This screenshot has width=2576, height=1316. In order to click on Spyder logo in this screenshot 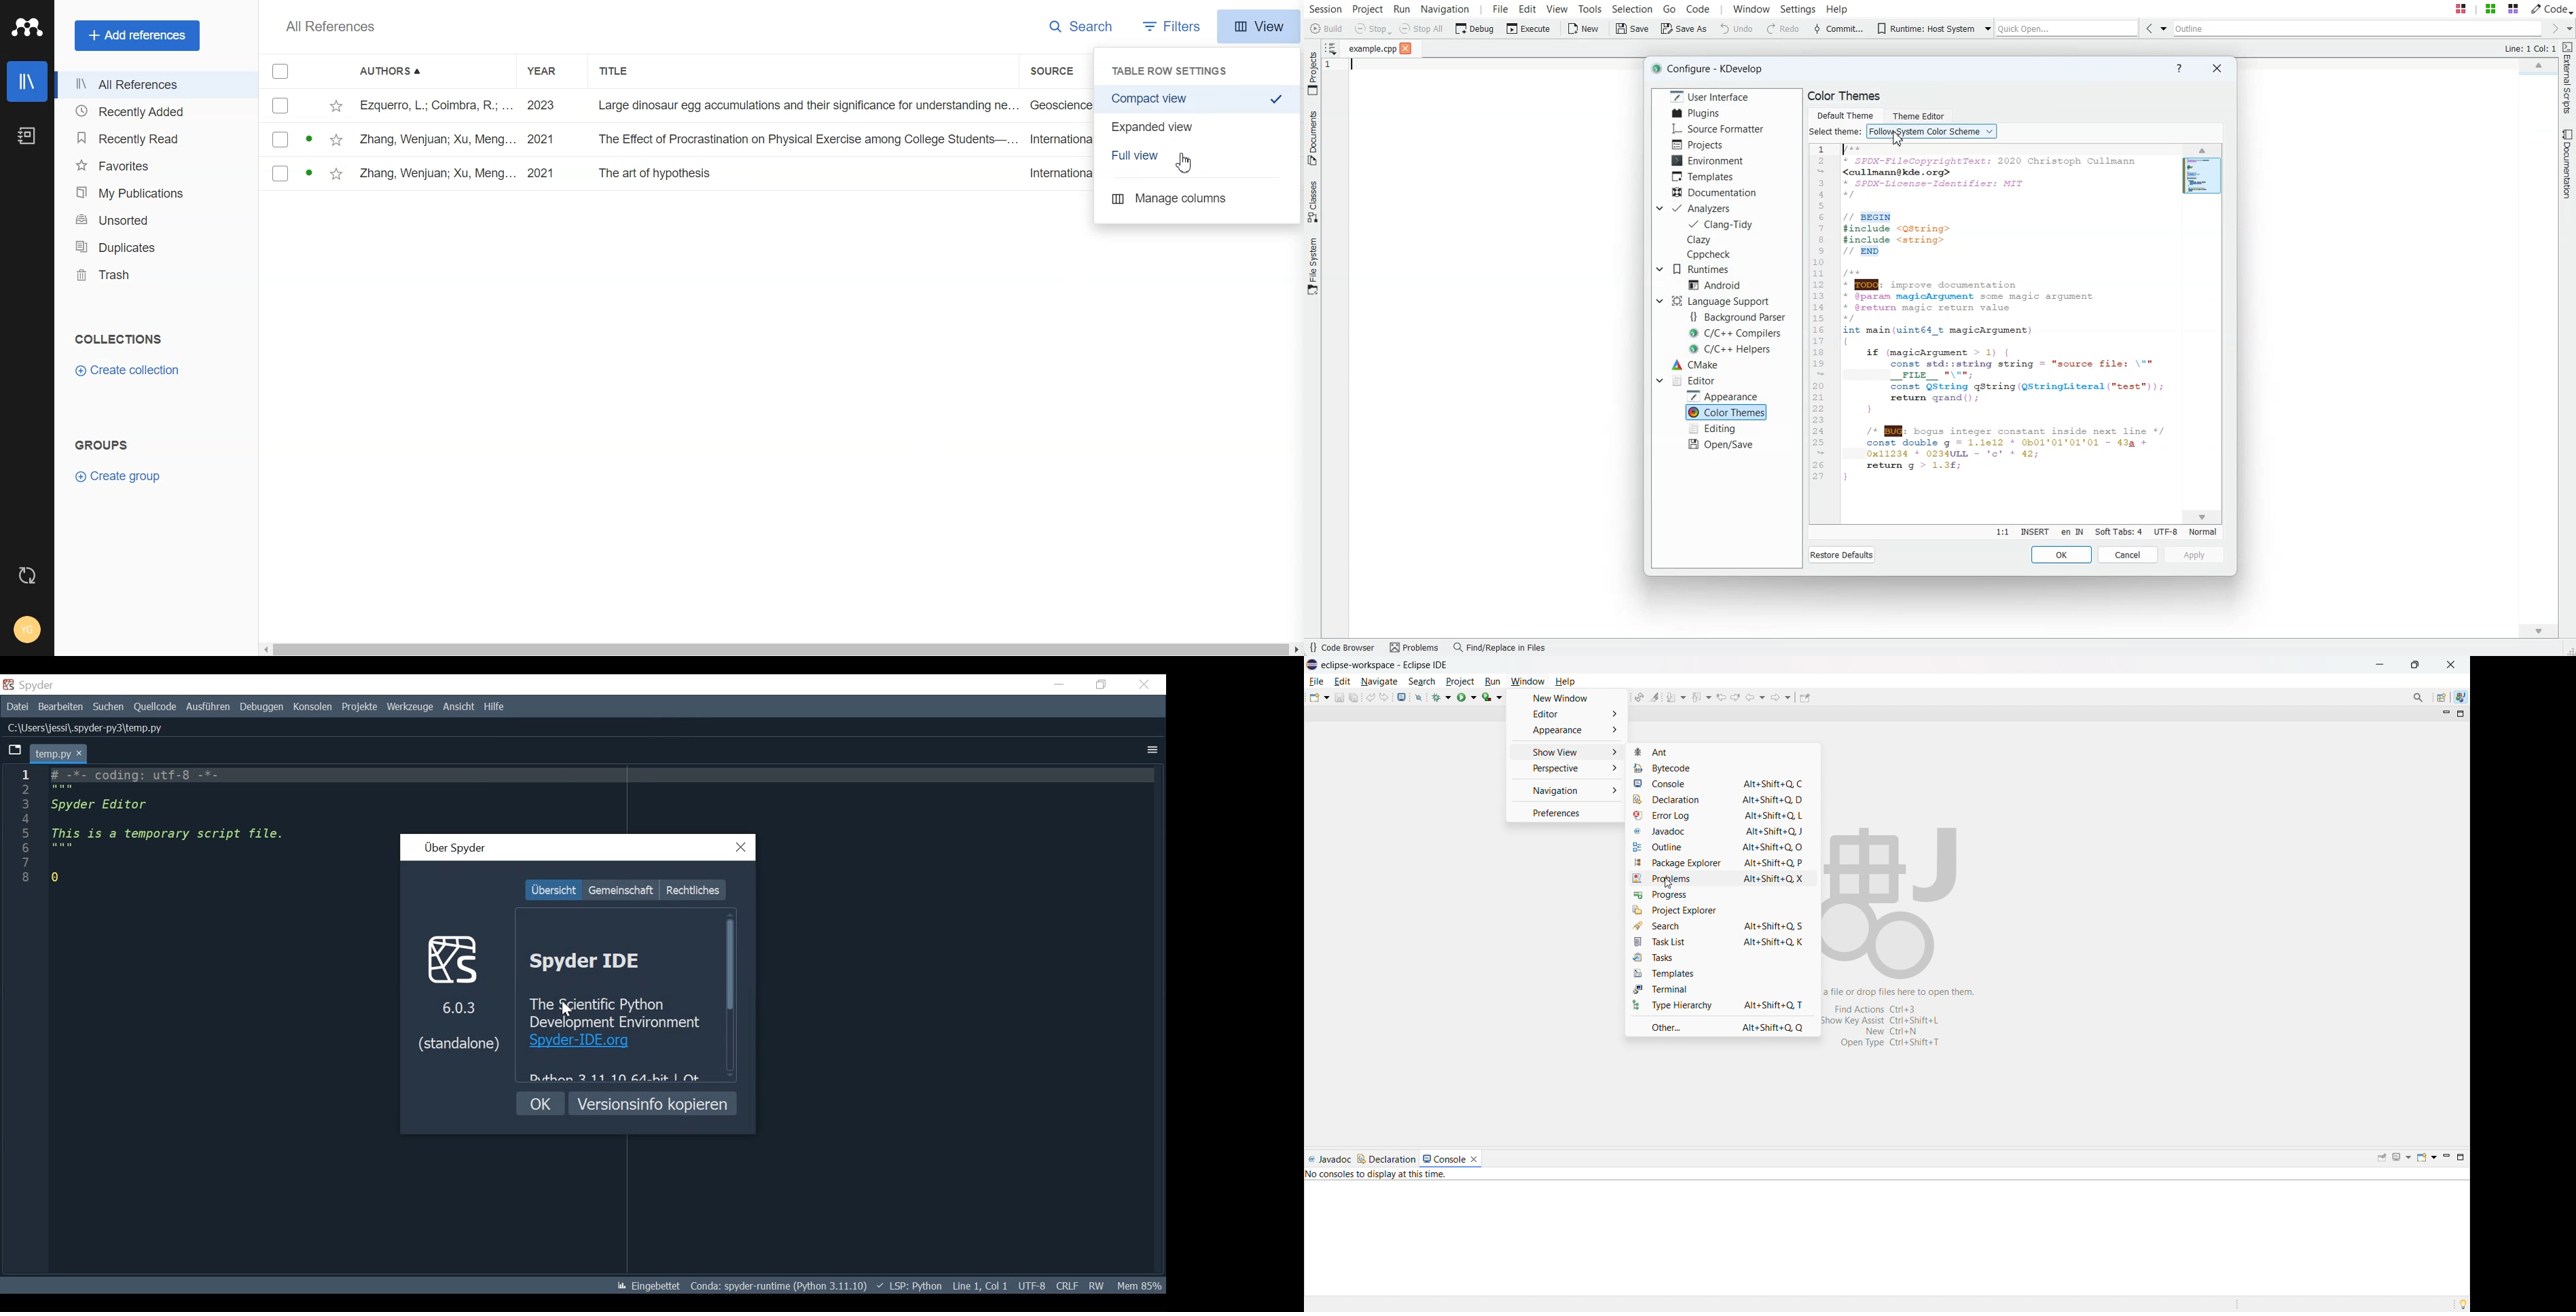, I will do `click(460, 958)`.